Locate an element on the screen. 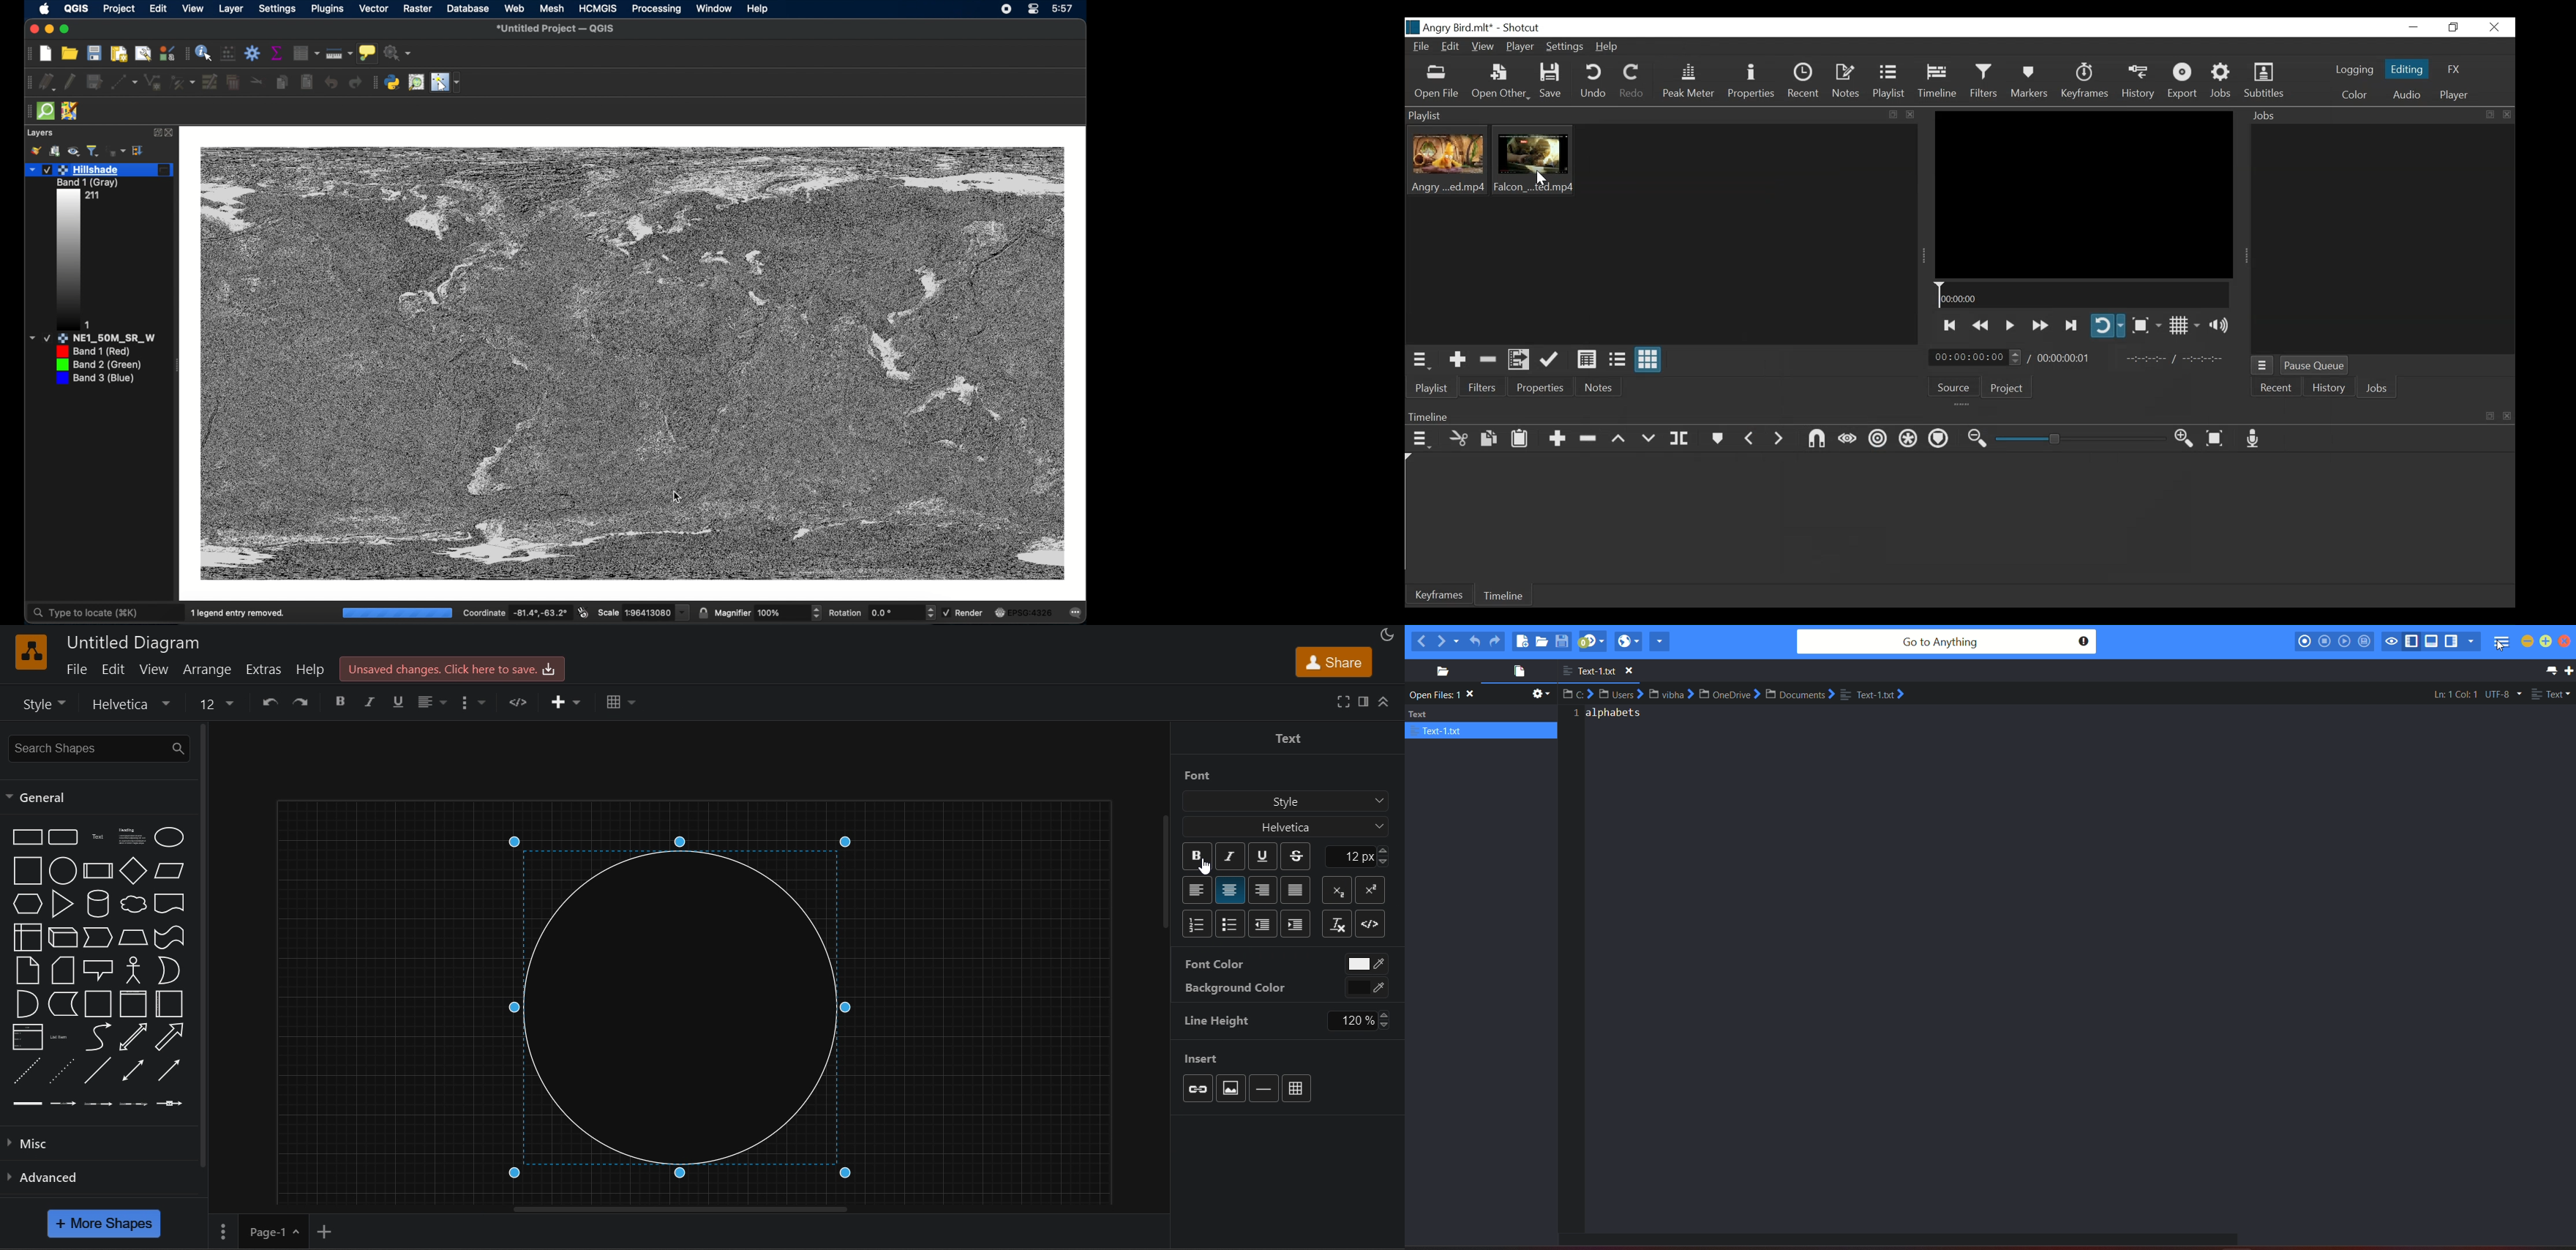  style is located at coordinates (1282, 801).